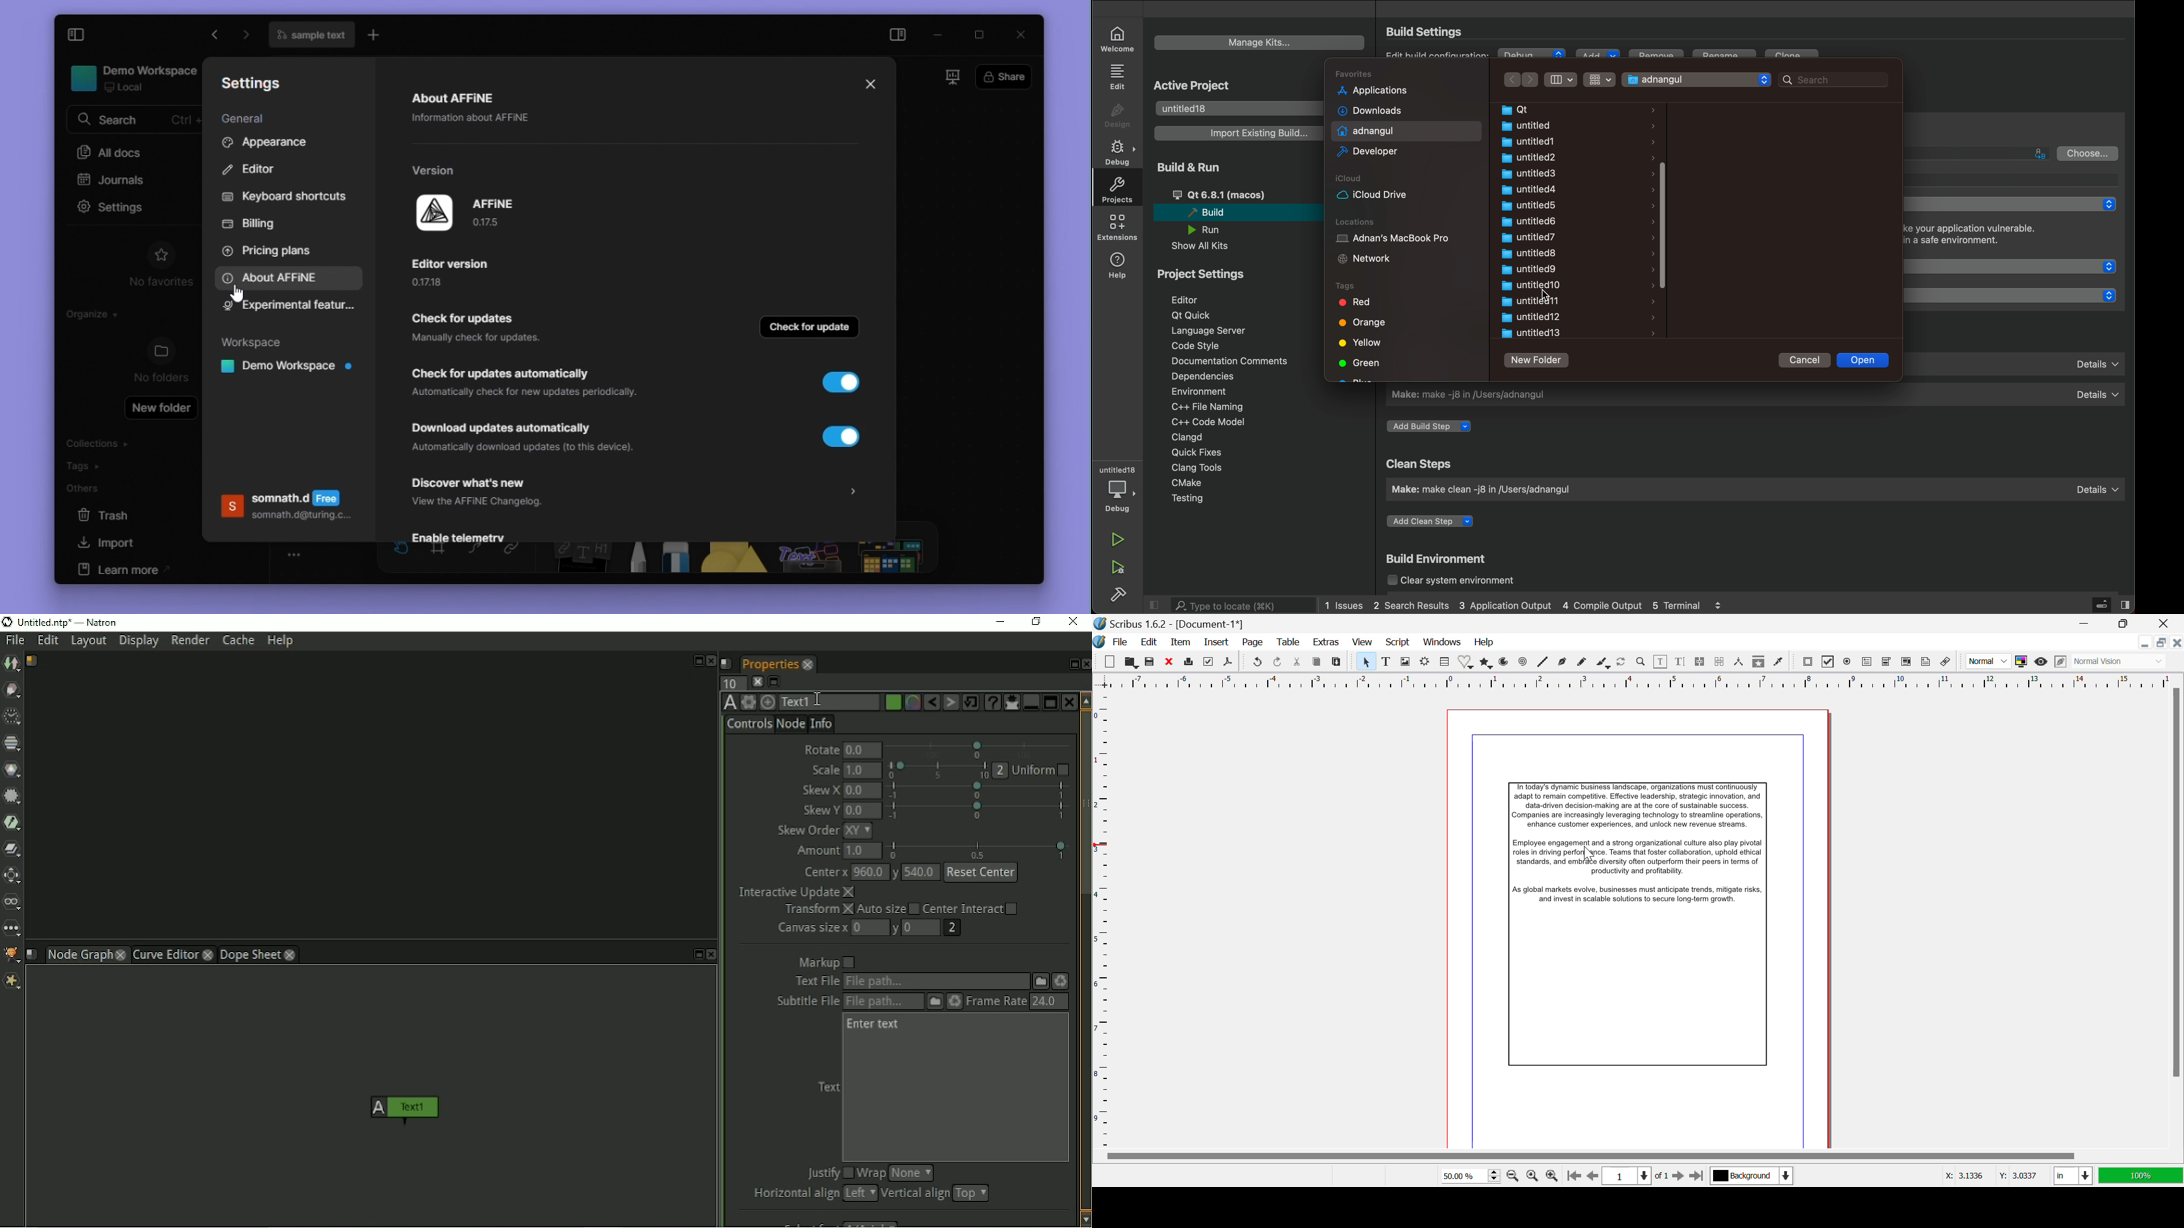 The image size is (2184, 1232). What do you see at coordinates (1567, 221) in the screenshot?
I see `untitled6` at bounding box center [1567, 221].